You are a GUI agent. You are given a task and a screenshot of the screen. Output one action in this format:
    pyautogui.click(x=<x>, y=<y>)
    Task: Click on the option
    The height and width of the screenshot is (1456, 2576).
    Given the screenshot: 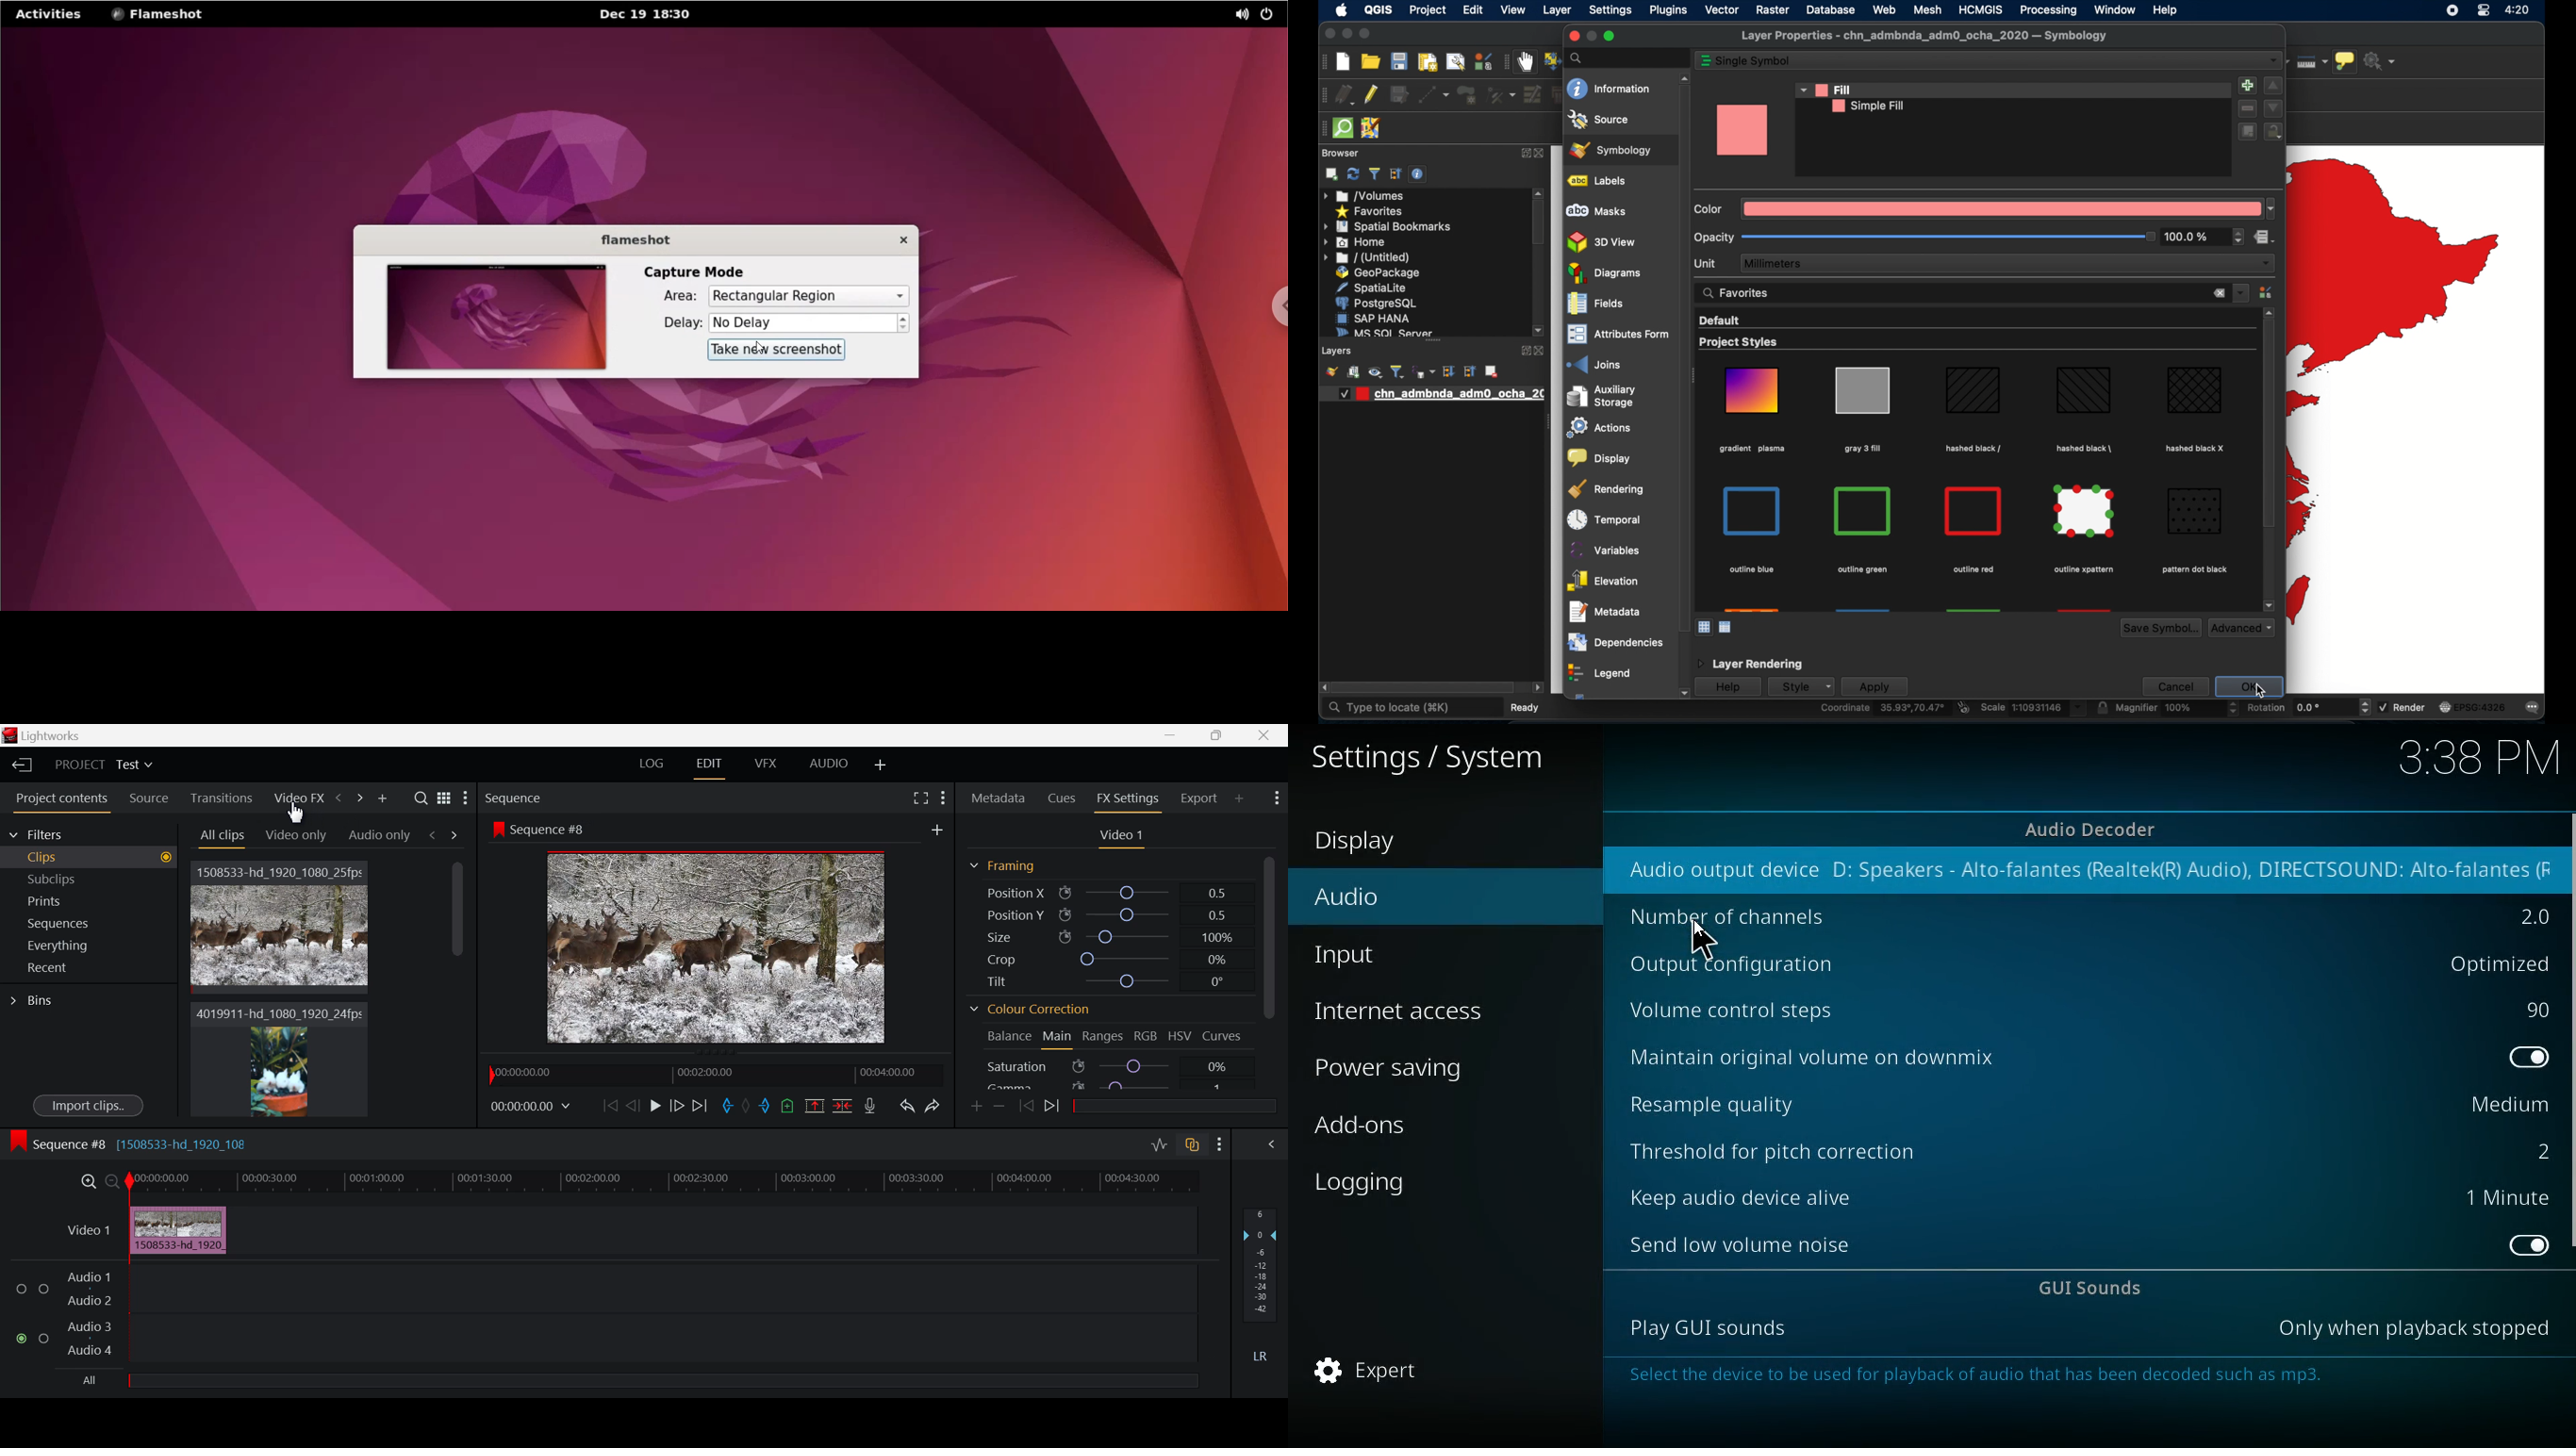 What is the action you would take?
    pyautogui.click(x=2529, y=916)
    